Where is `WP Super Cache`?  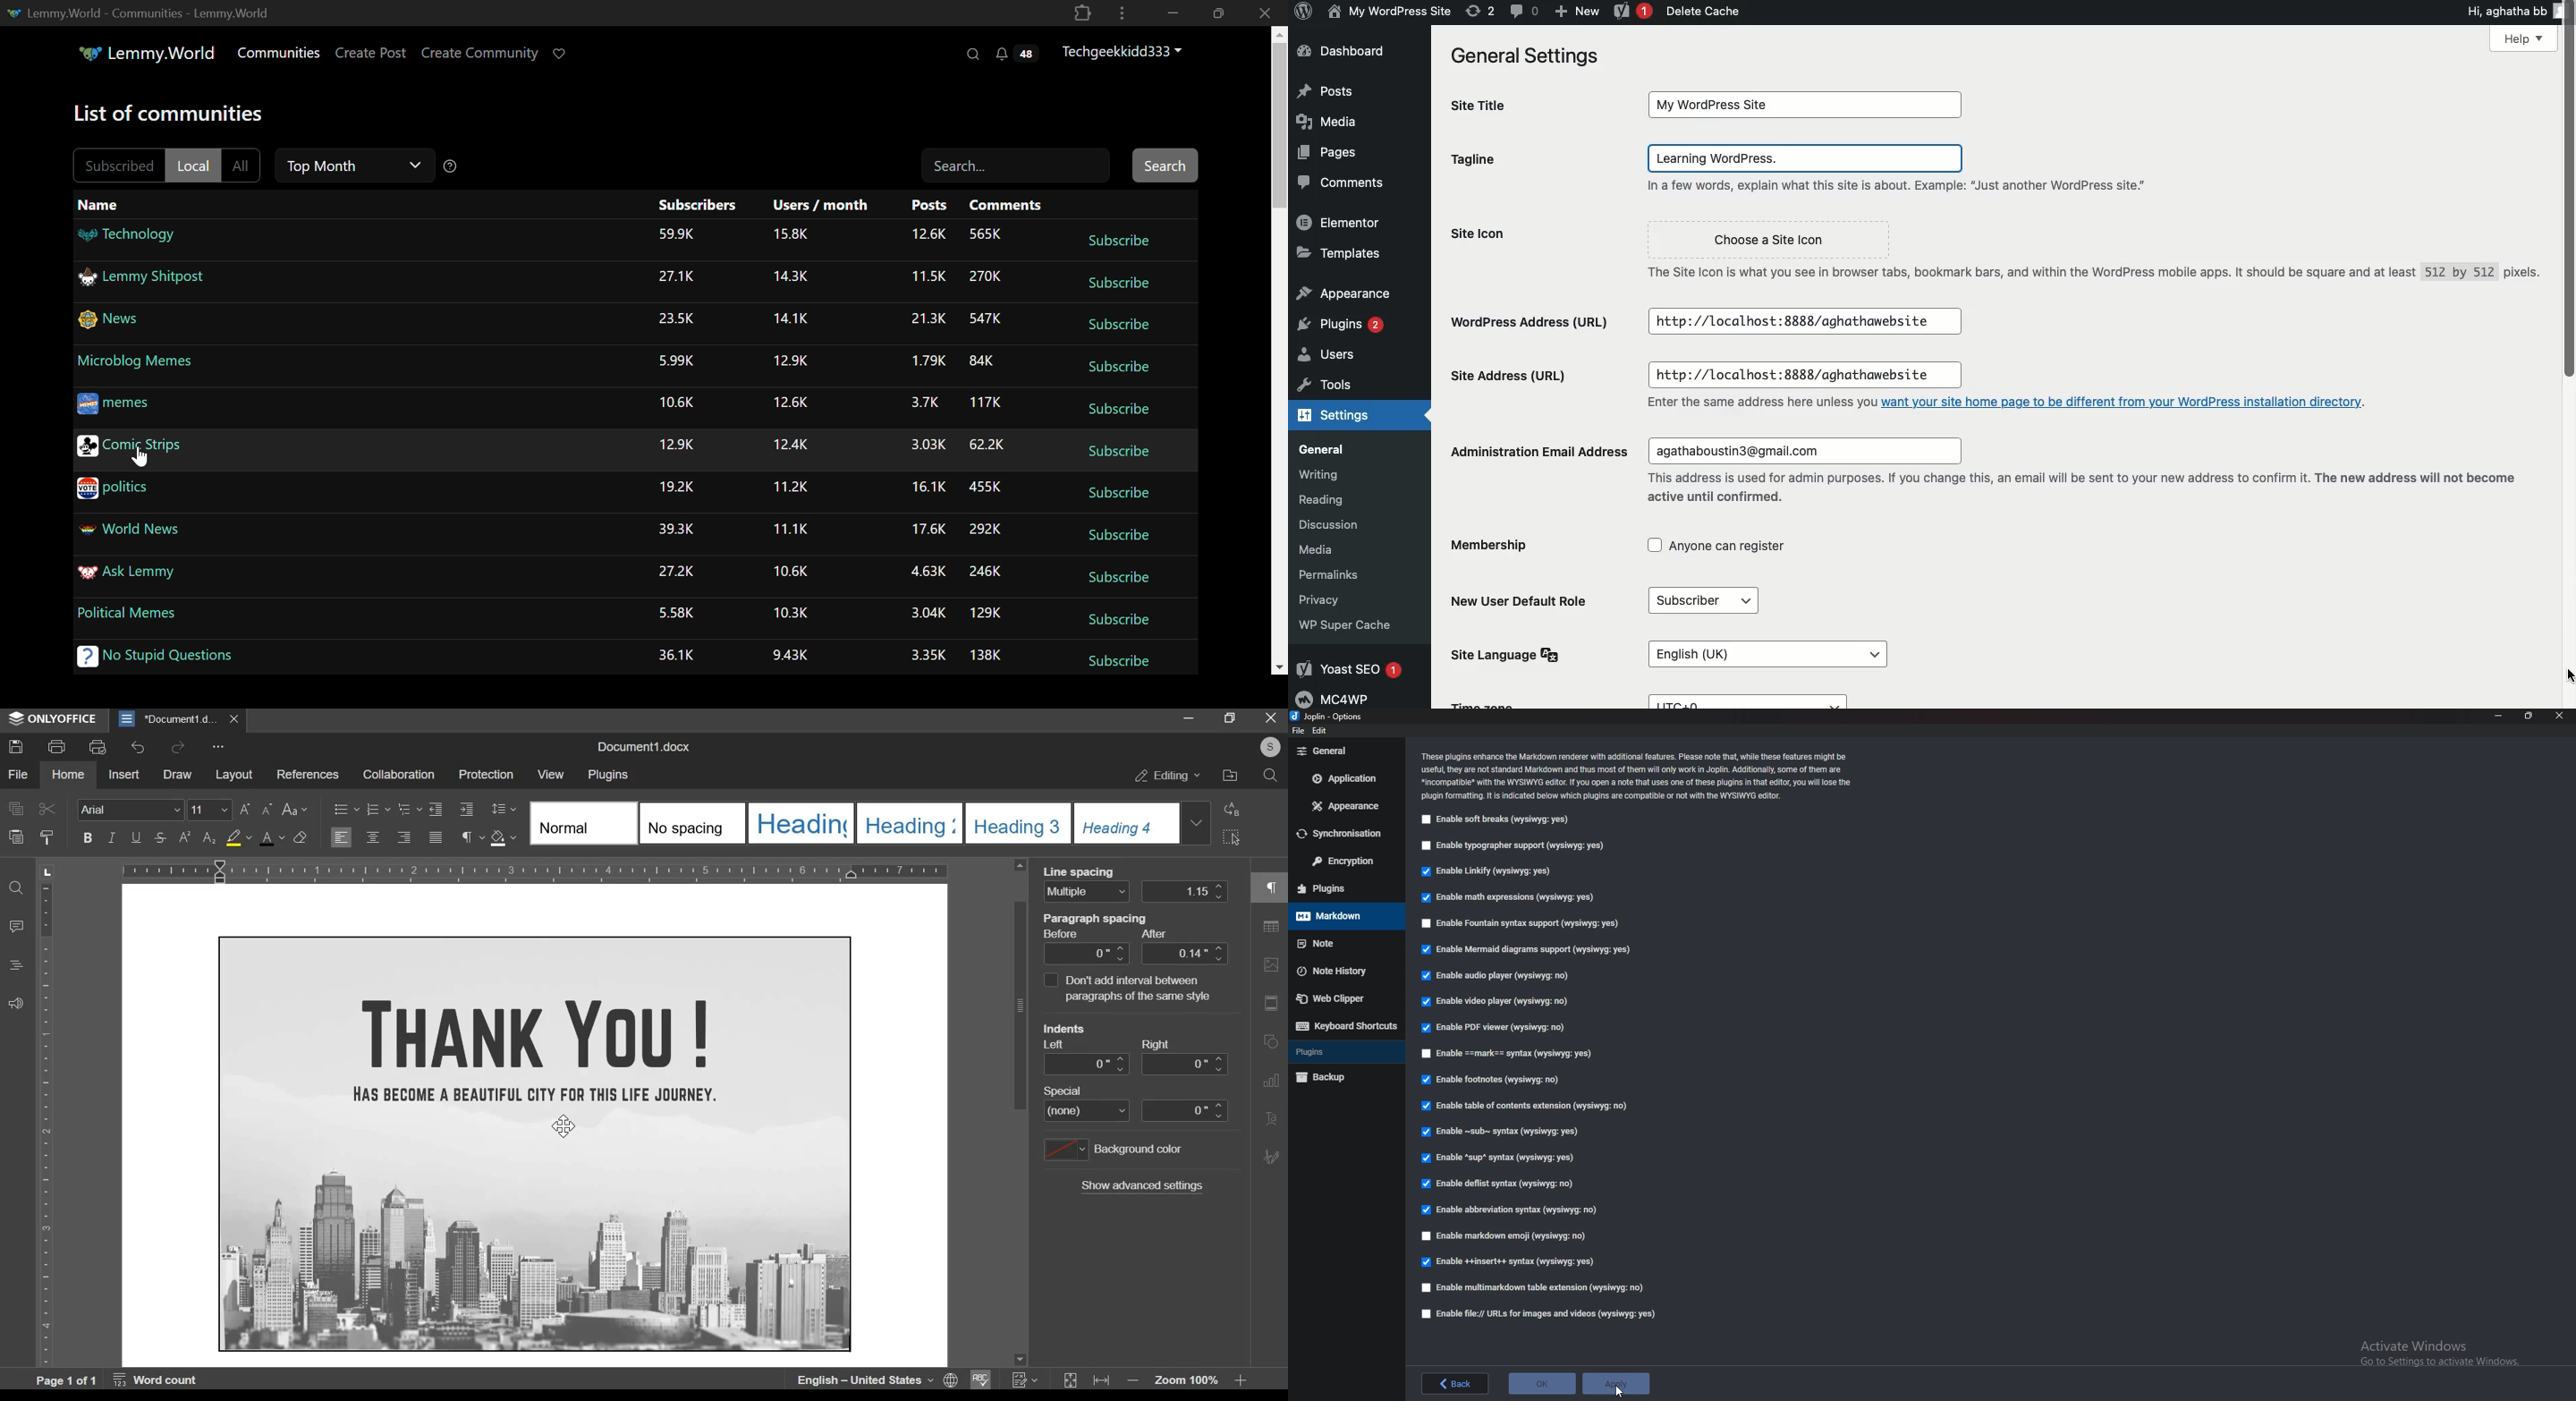 WP Super Cache is located at coordinates (1359, 624).